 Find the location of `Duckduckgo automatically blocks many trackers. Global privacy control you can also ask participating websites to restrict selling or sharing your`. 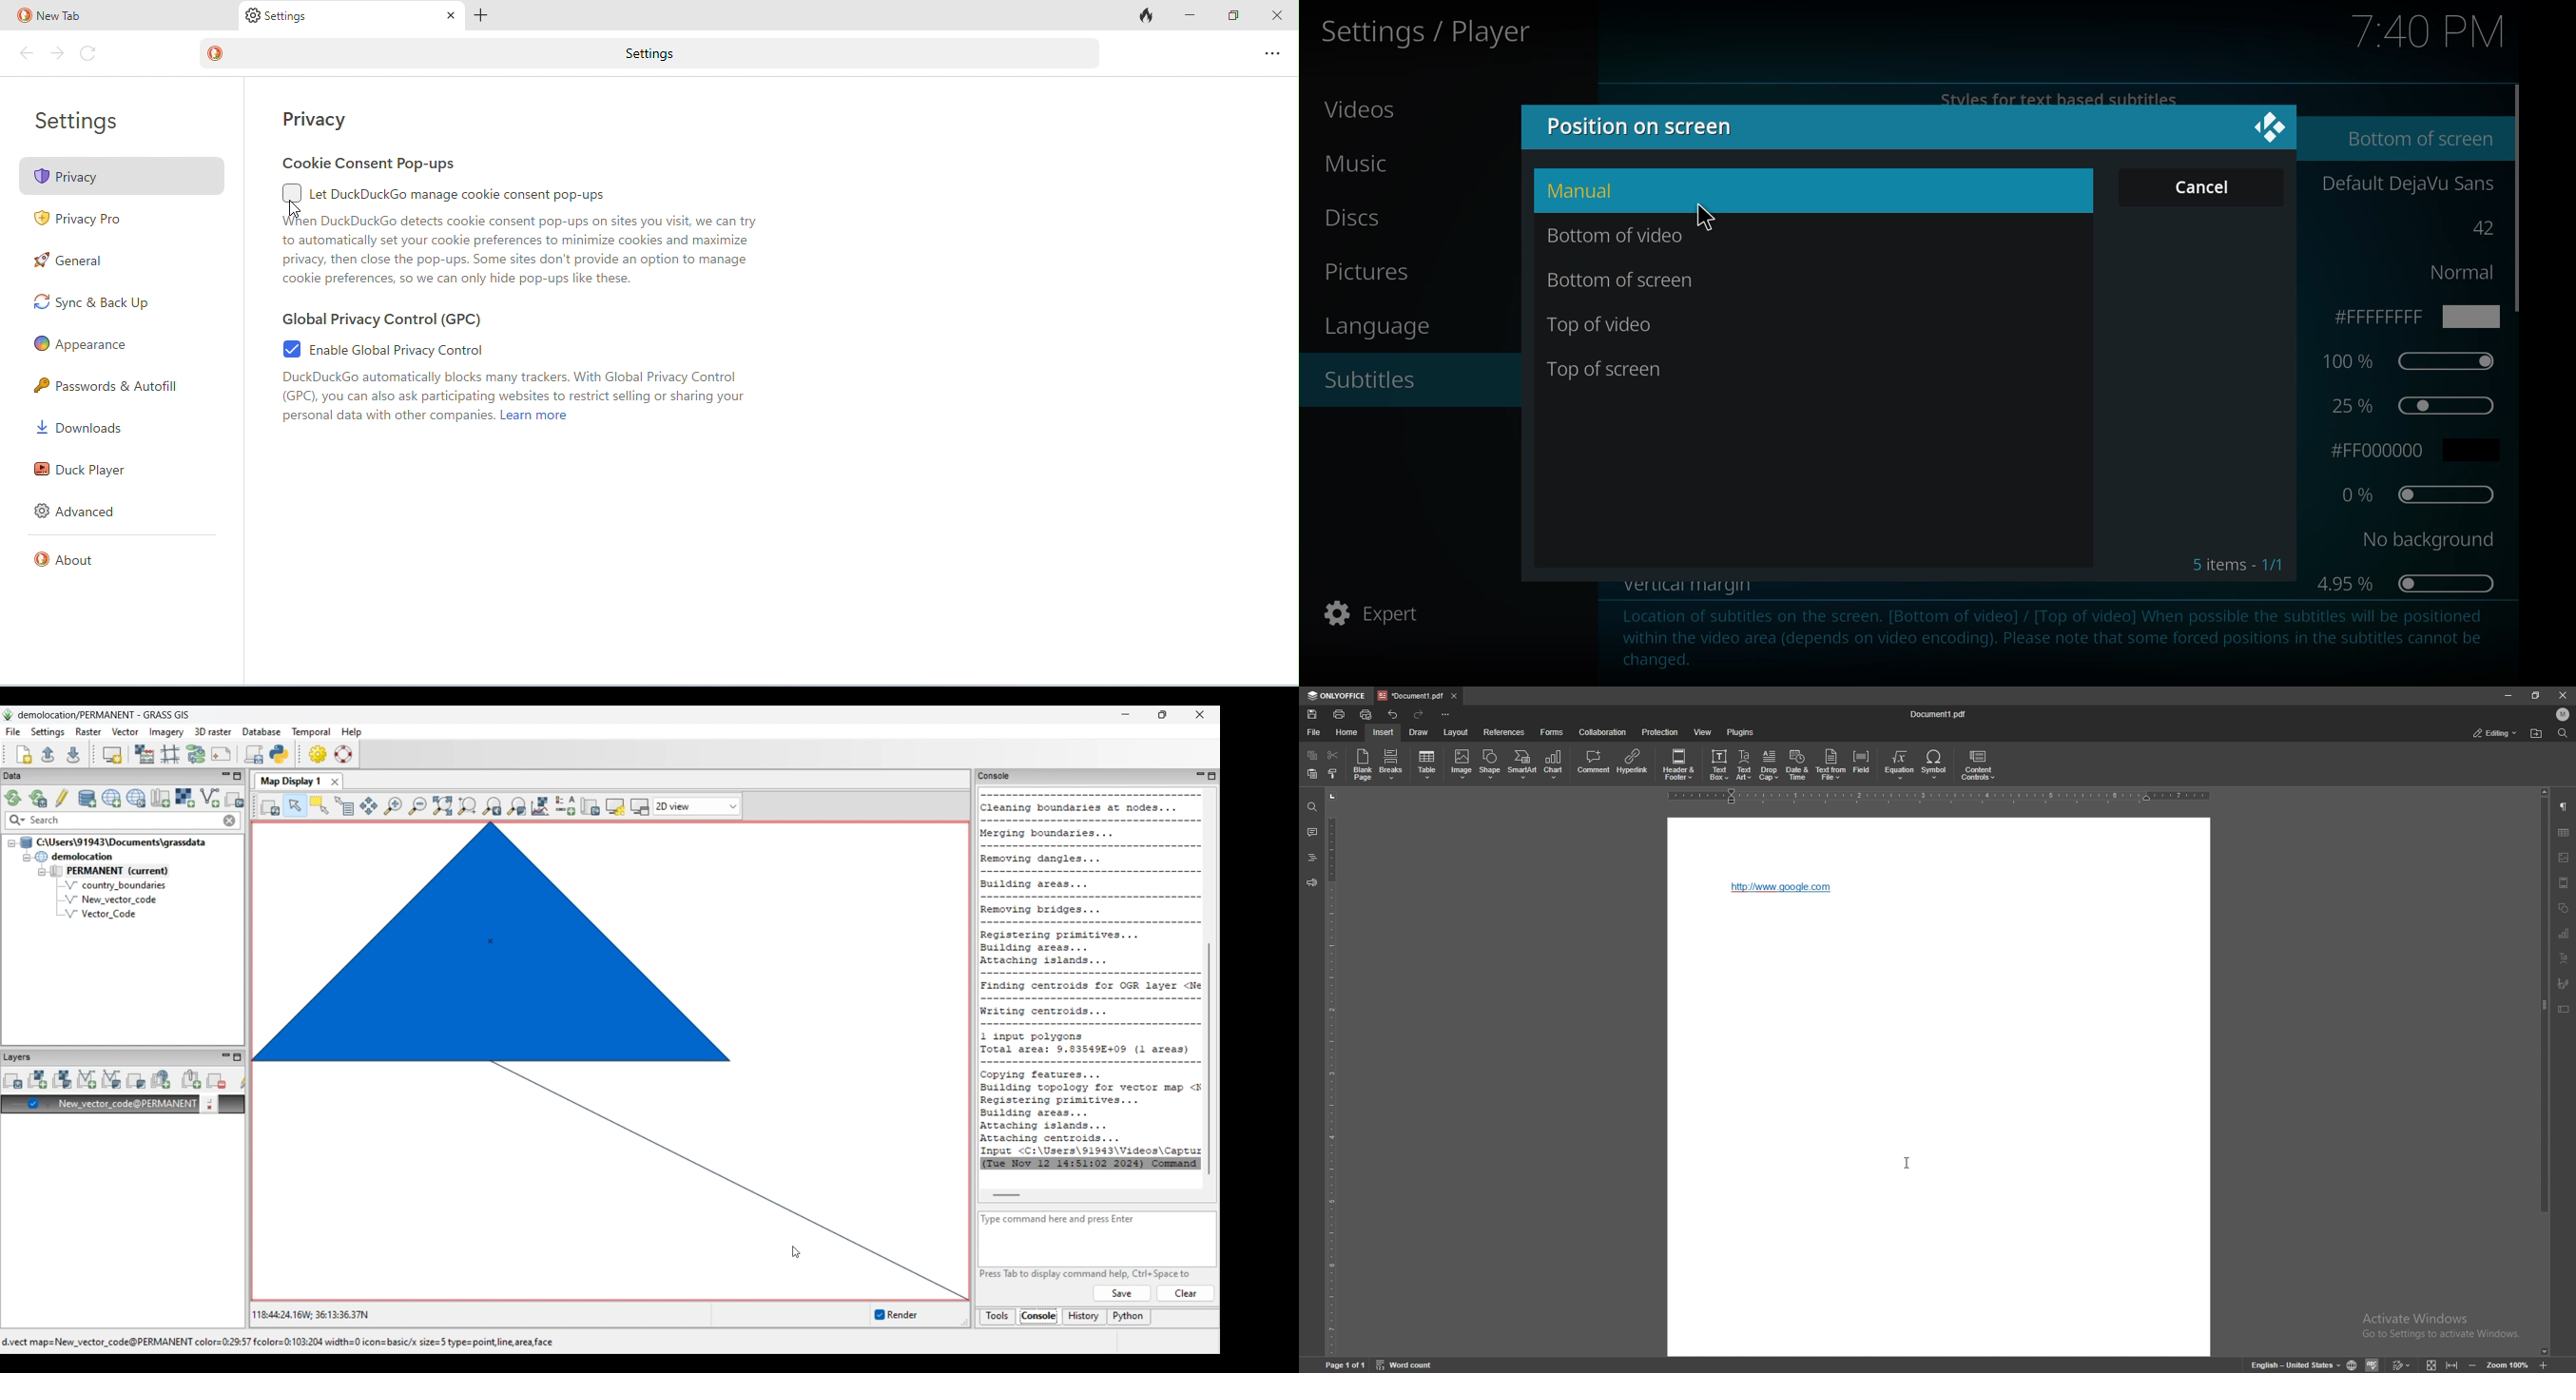

Duckduckgo automatically blocks many trackers. Global privacy control you can also ask participating websites to restrict selling or sharing your is located at coordinates (516, 388).